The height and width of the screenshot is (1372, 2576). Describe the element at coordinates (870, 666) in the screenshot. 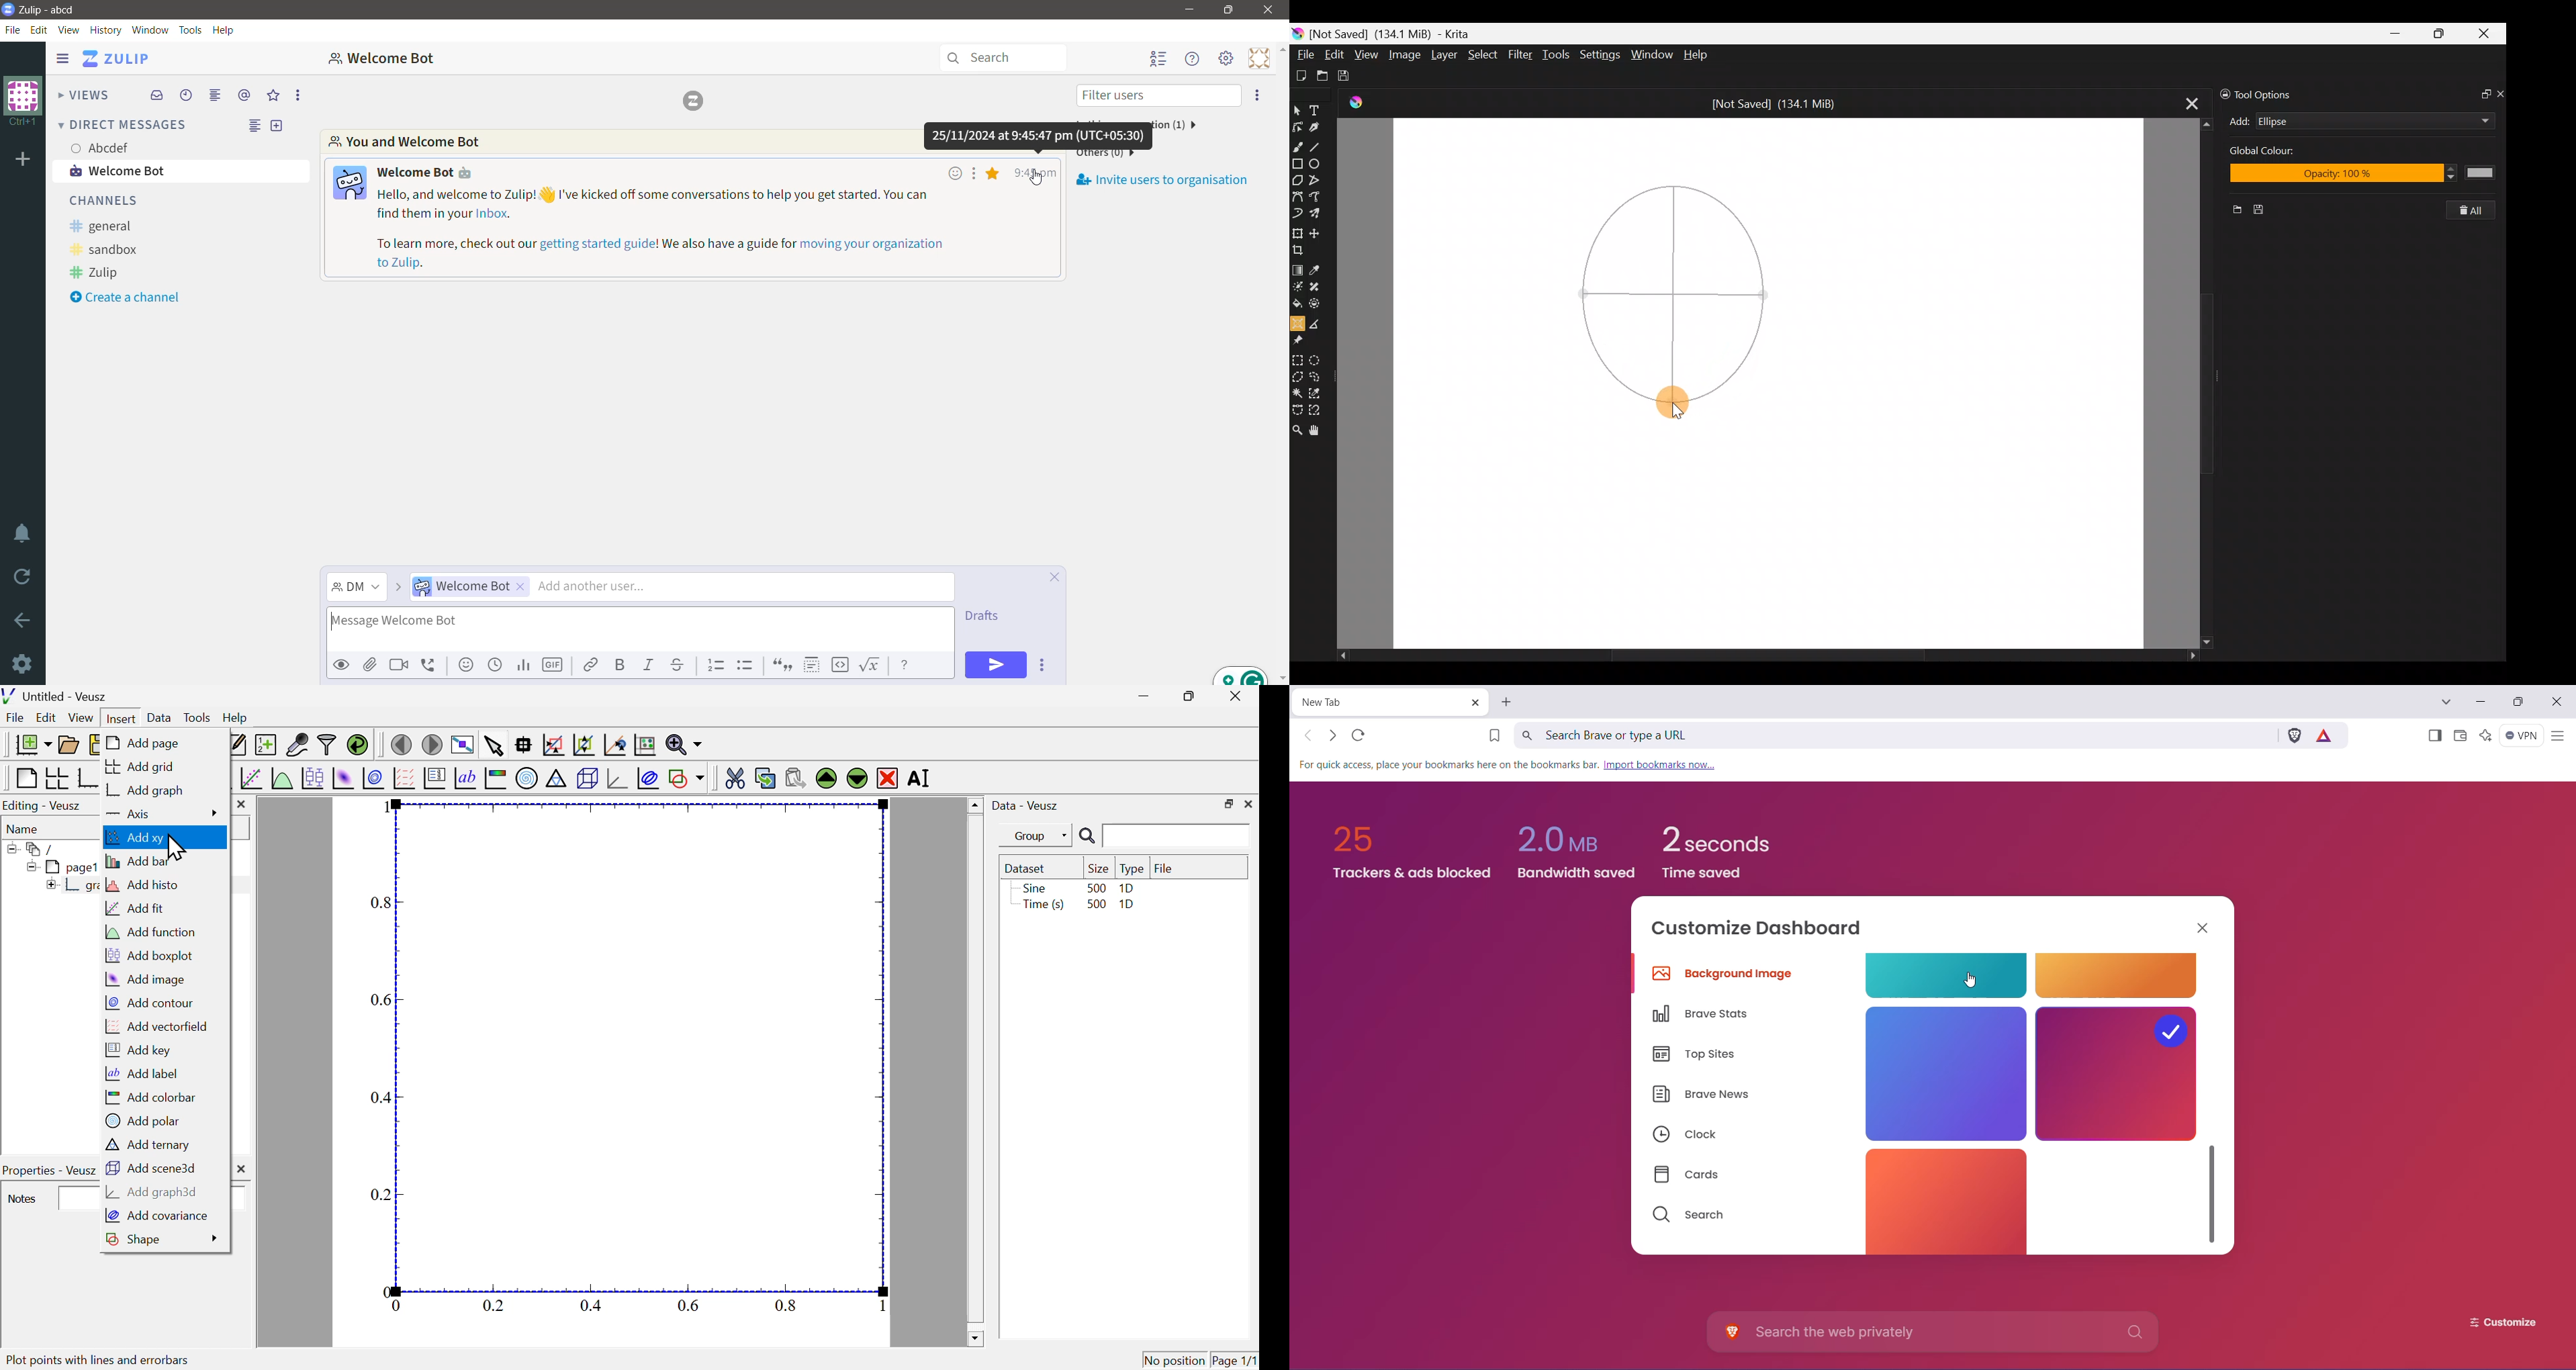

I see `Math` at that location.